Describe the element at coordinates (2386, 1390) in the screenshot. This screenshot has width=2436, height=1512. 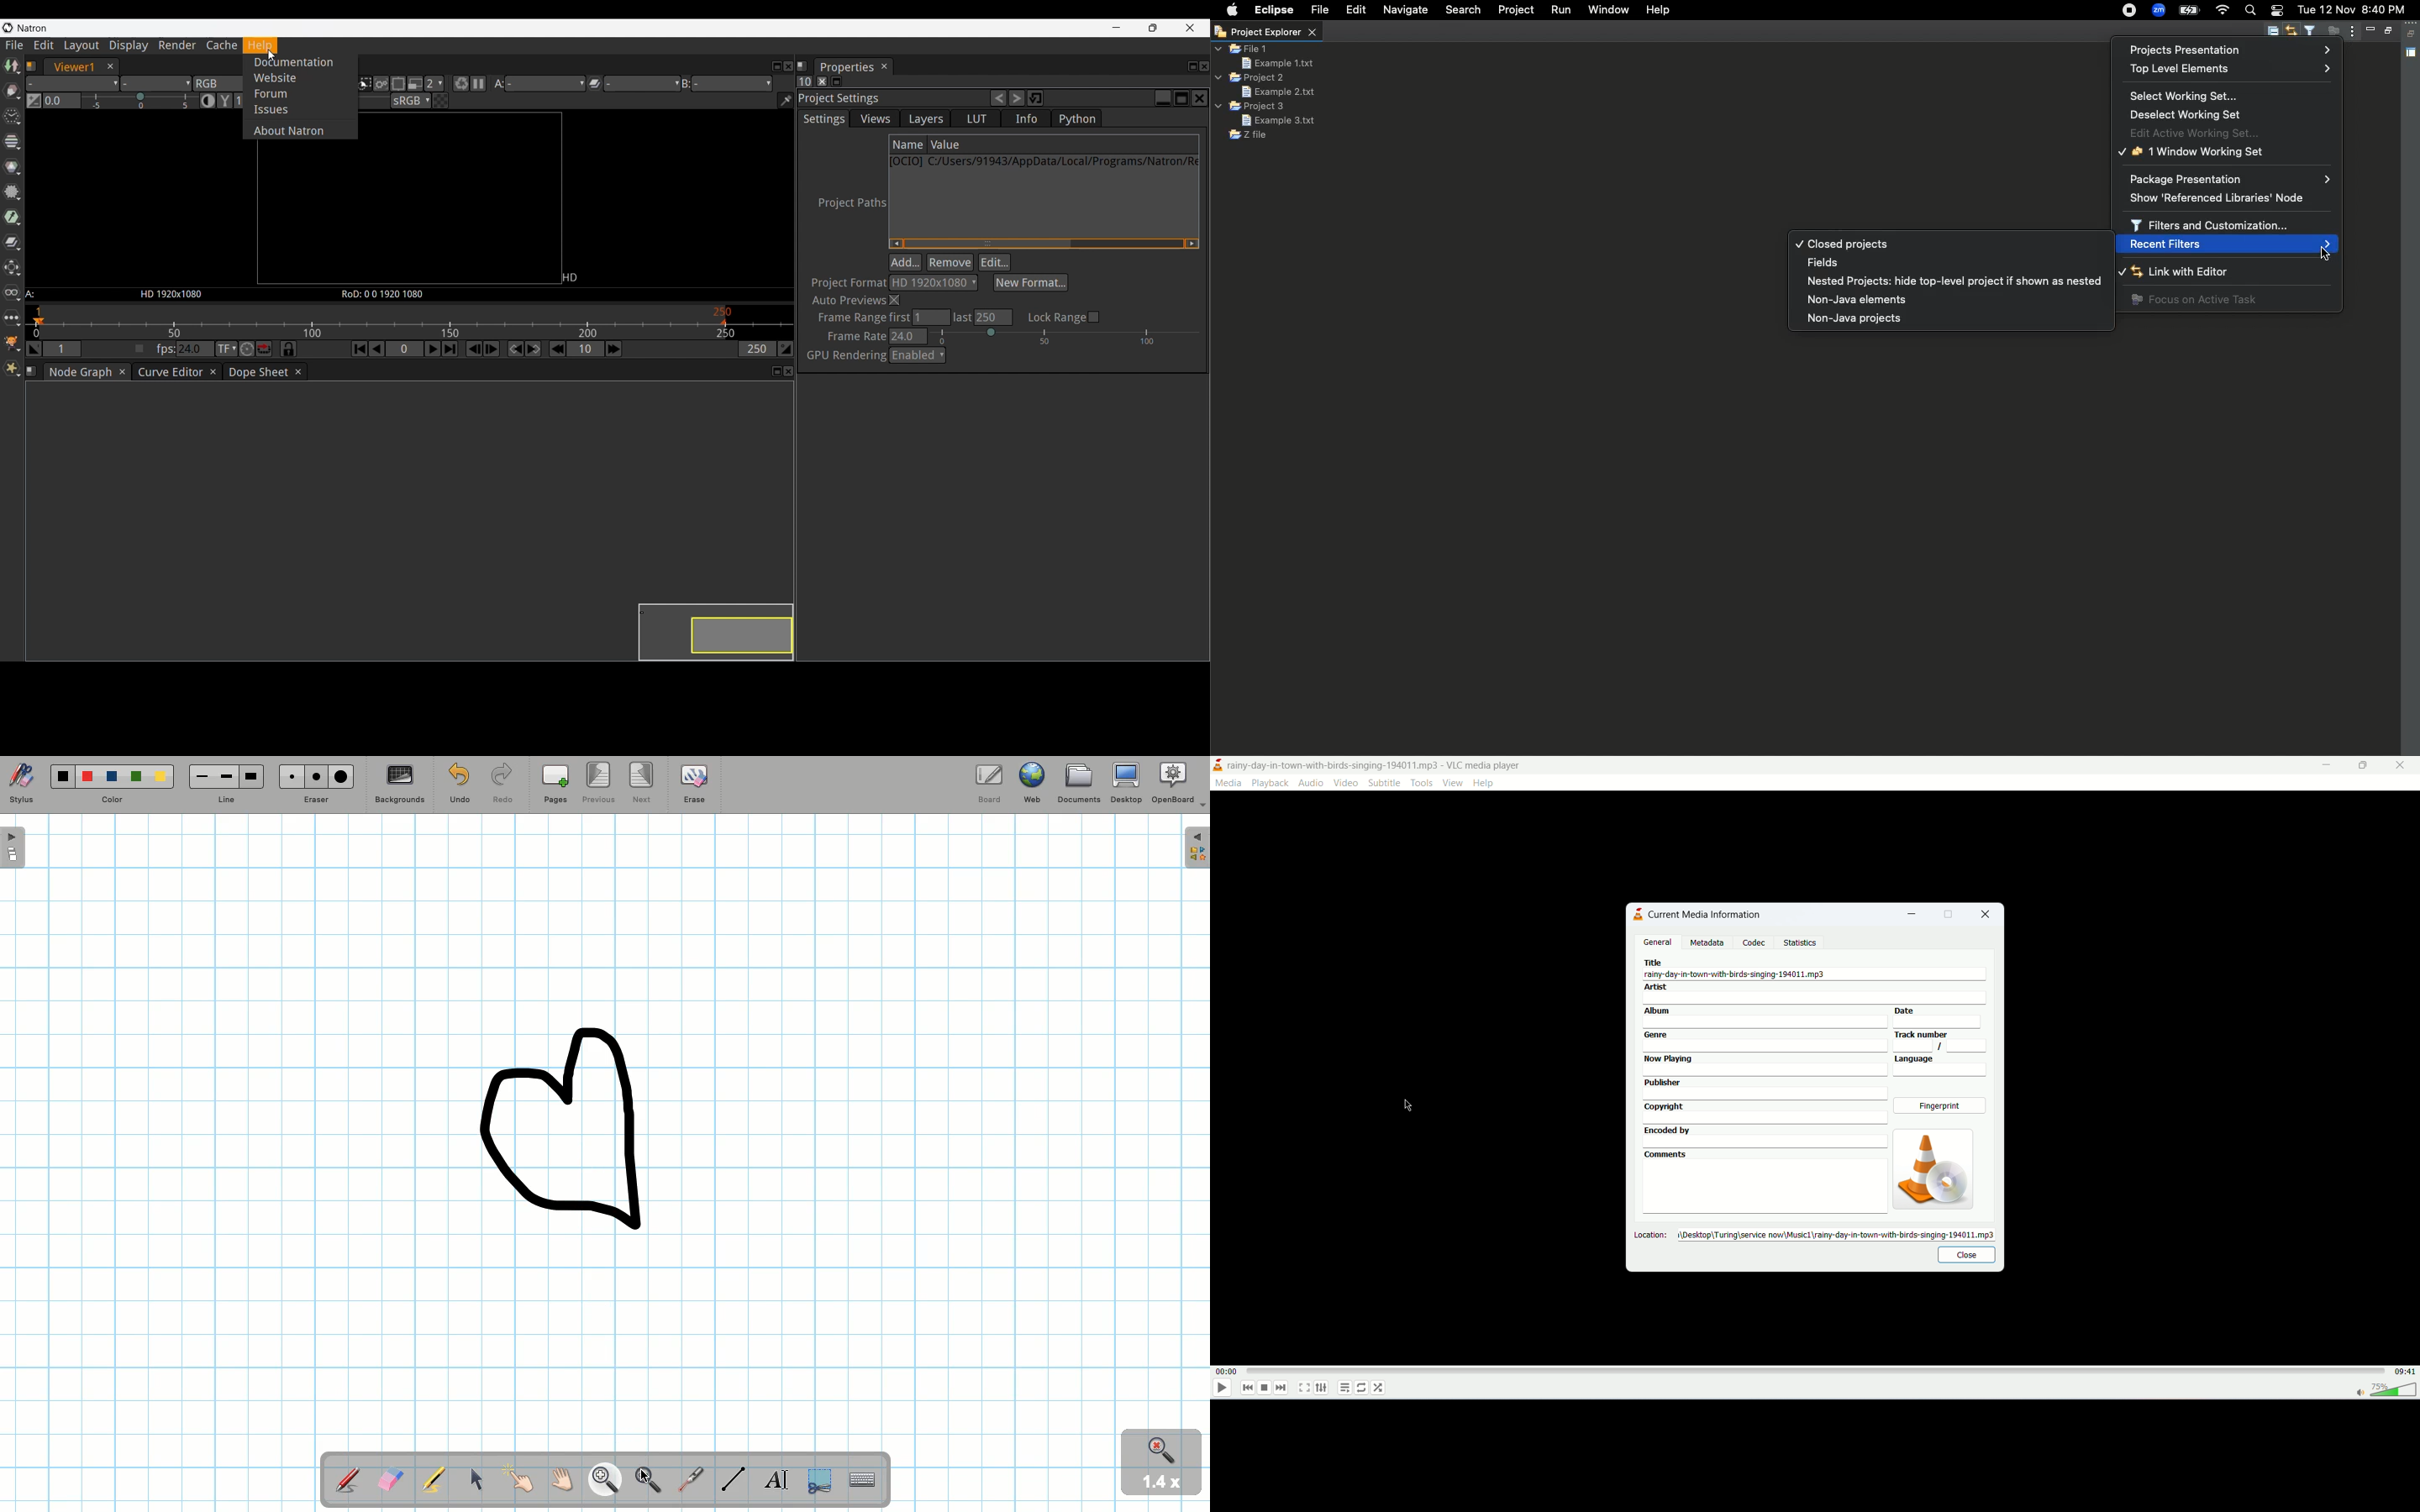
I see `volume bar` at that location.